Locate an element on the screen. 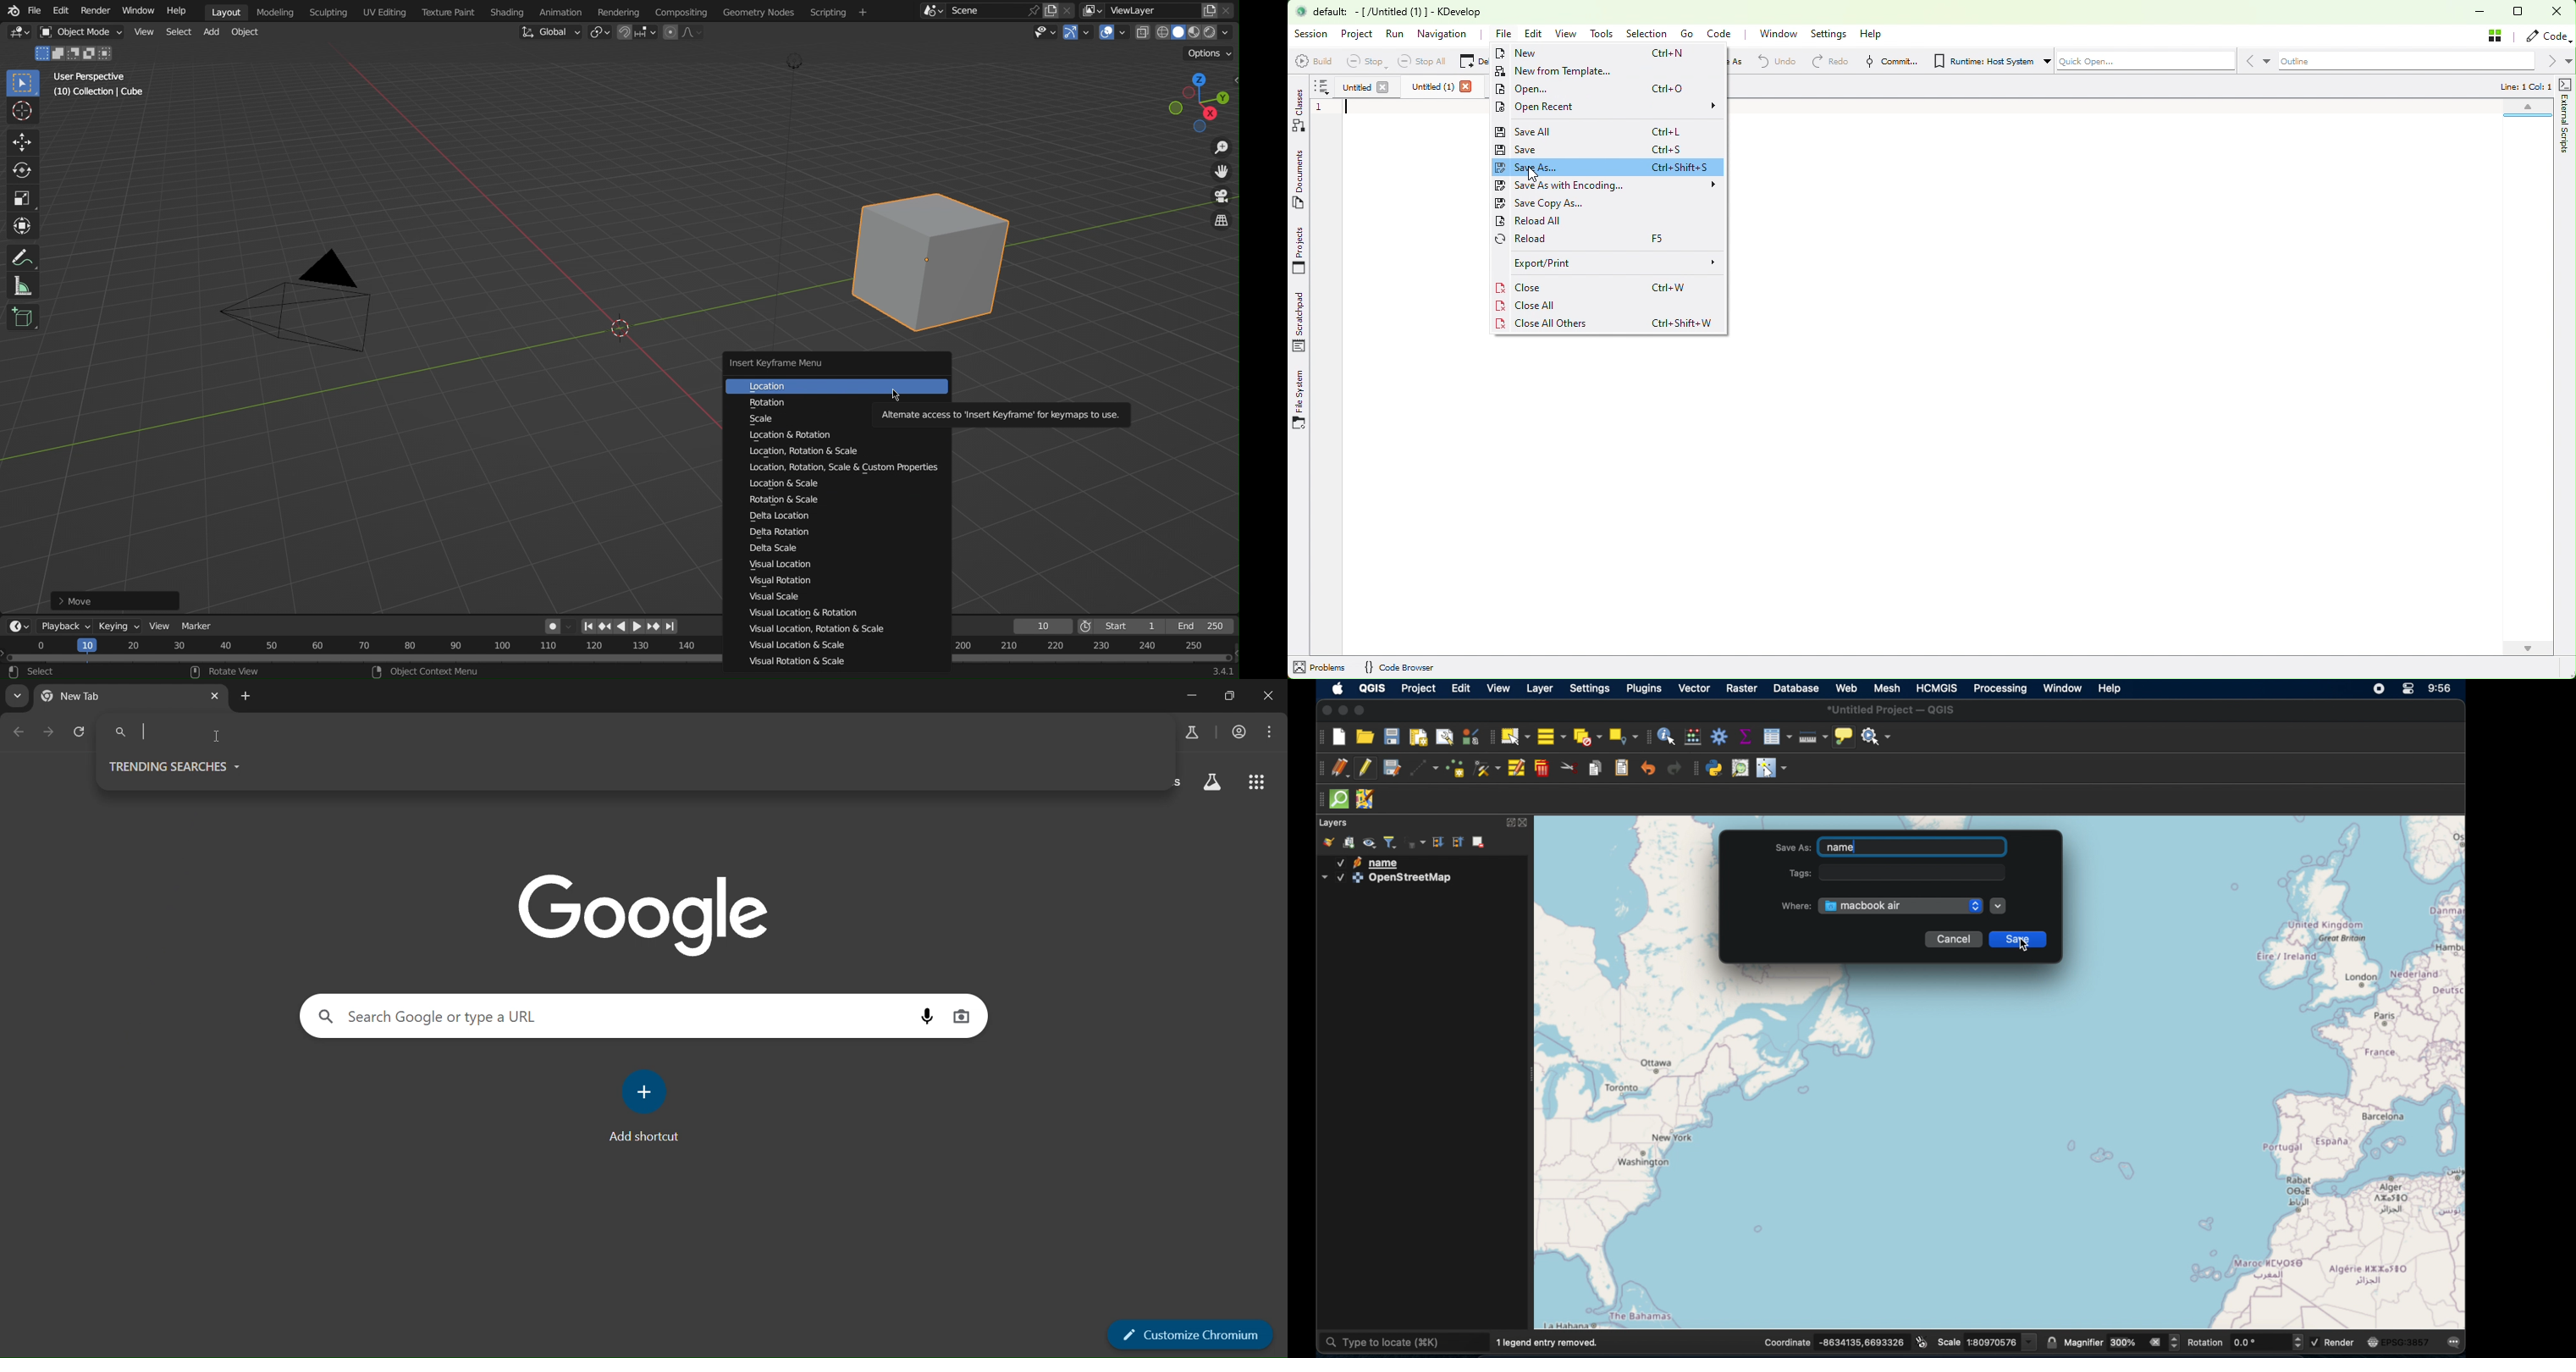  End is located at coordinates (1204, 627).